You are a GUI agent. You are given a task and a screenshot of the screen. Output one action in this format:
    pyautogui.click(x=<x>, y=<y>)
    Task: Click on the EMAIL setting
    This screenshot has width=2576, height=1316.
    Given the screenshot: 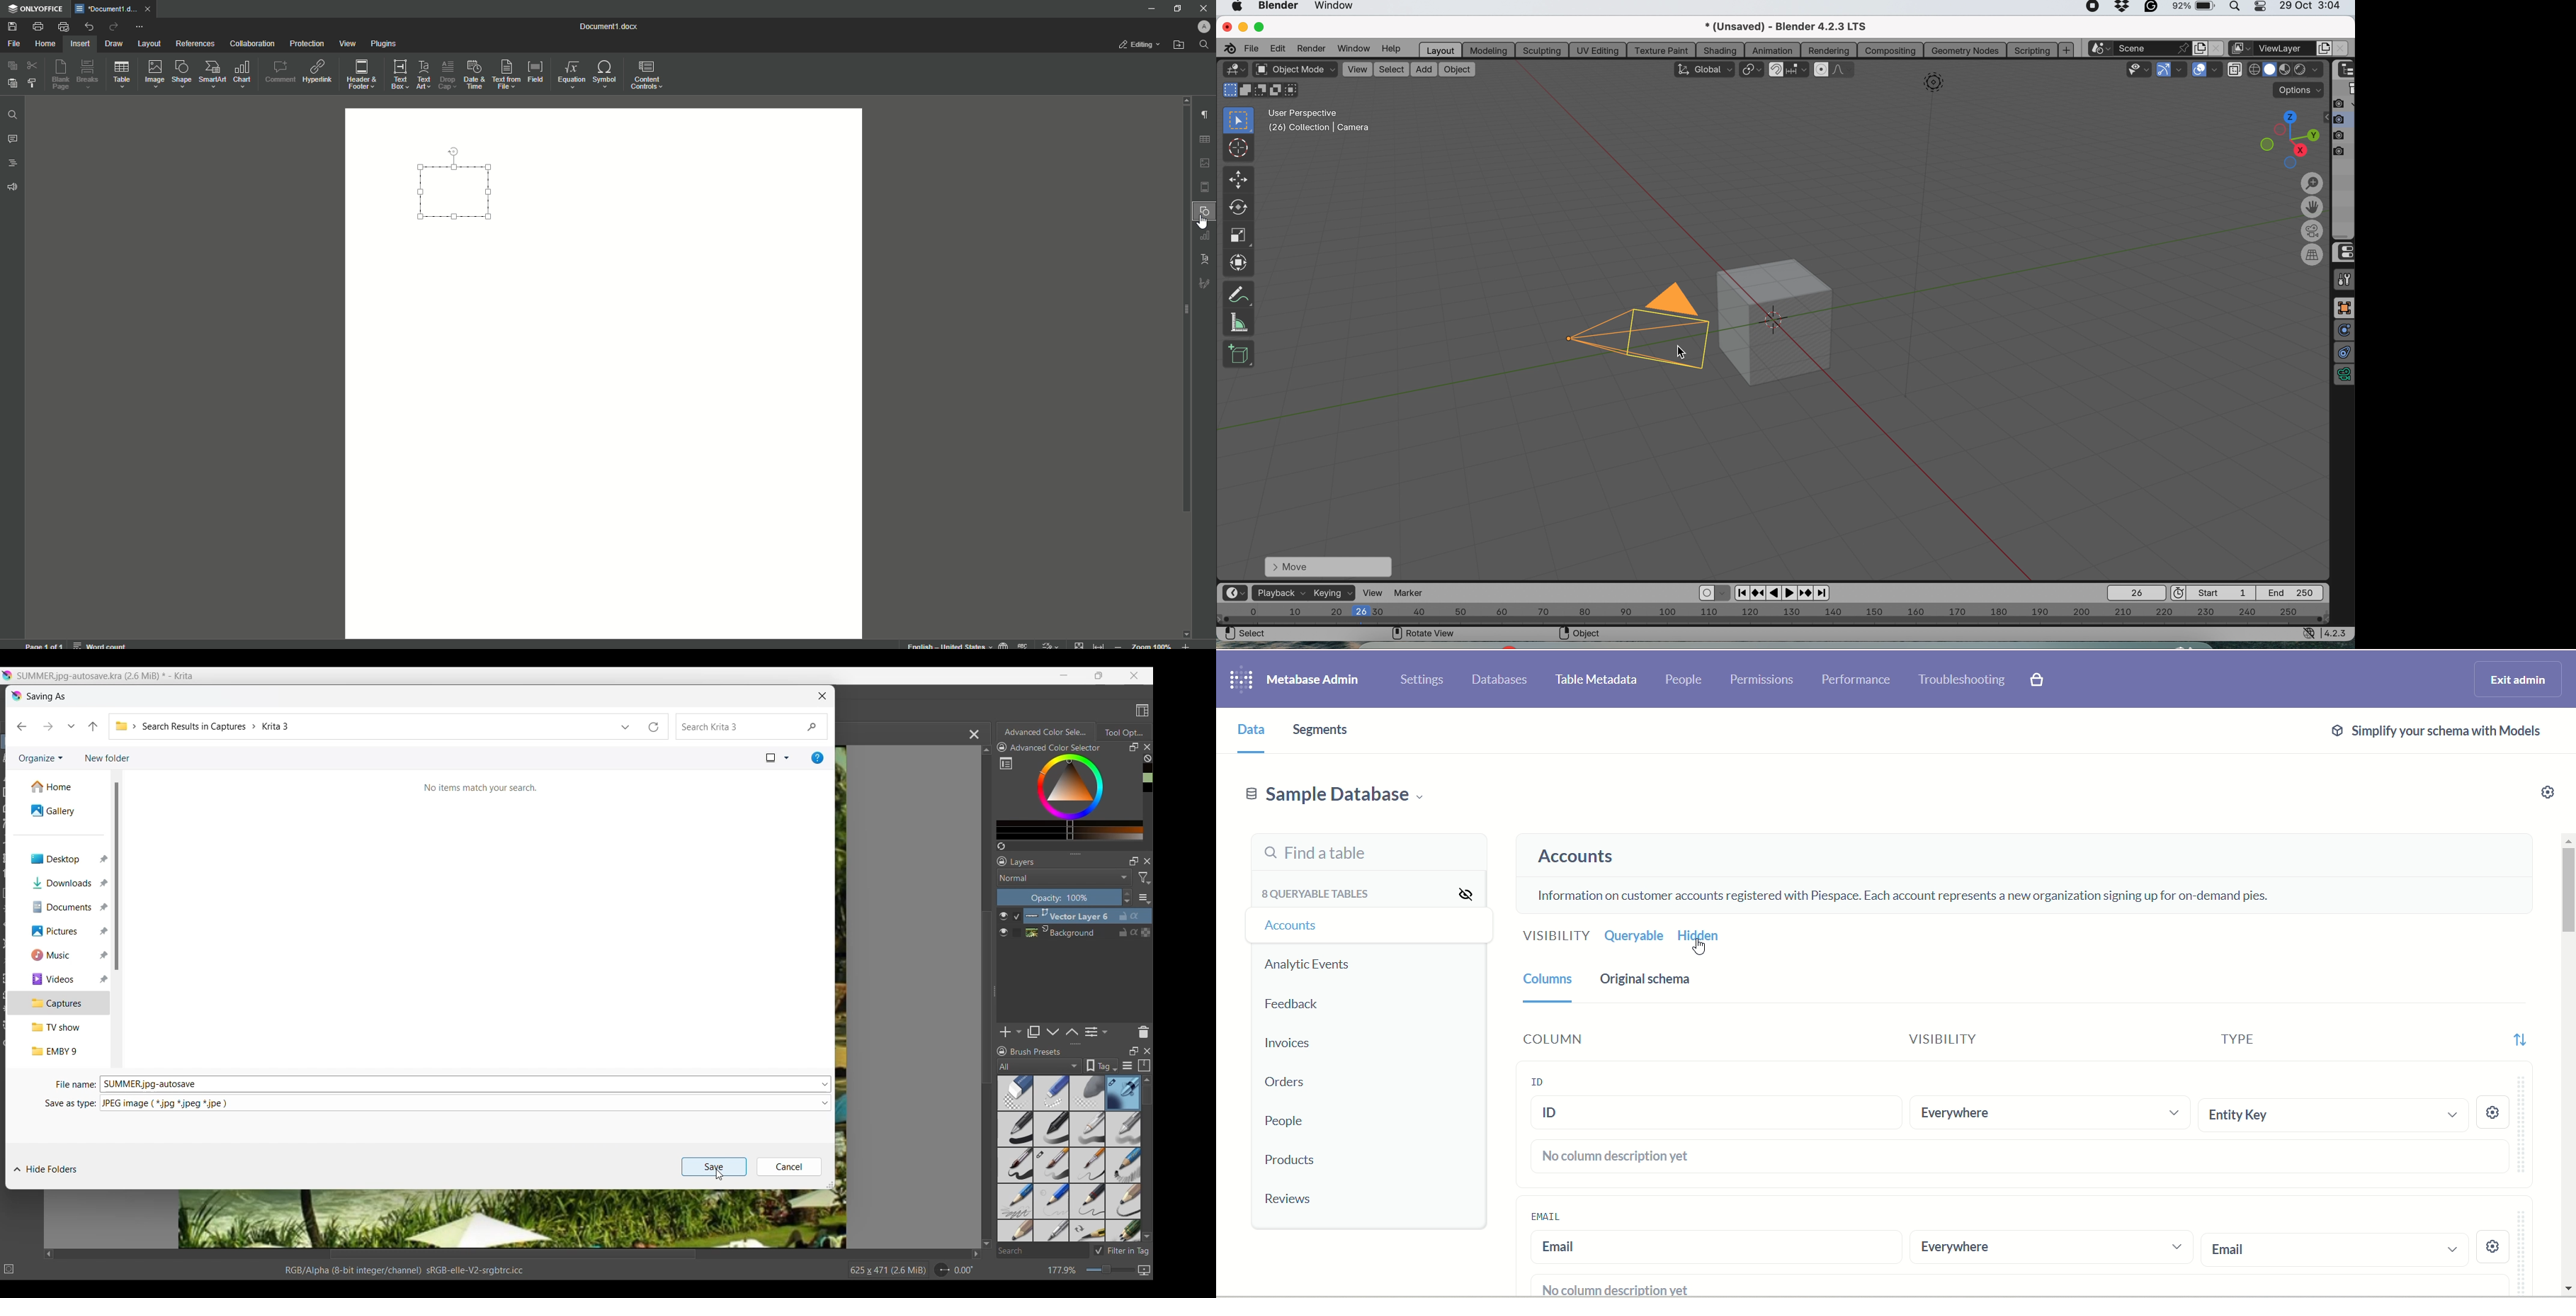 What is the action you would take?
    pyautogui.click(x=2504, y=1248)
    